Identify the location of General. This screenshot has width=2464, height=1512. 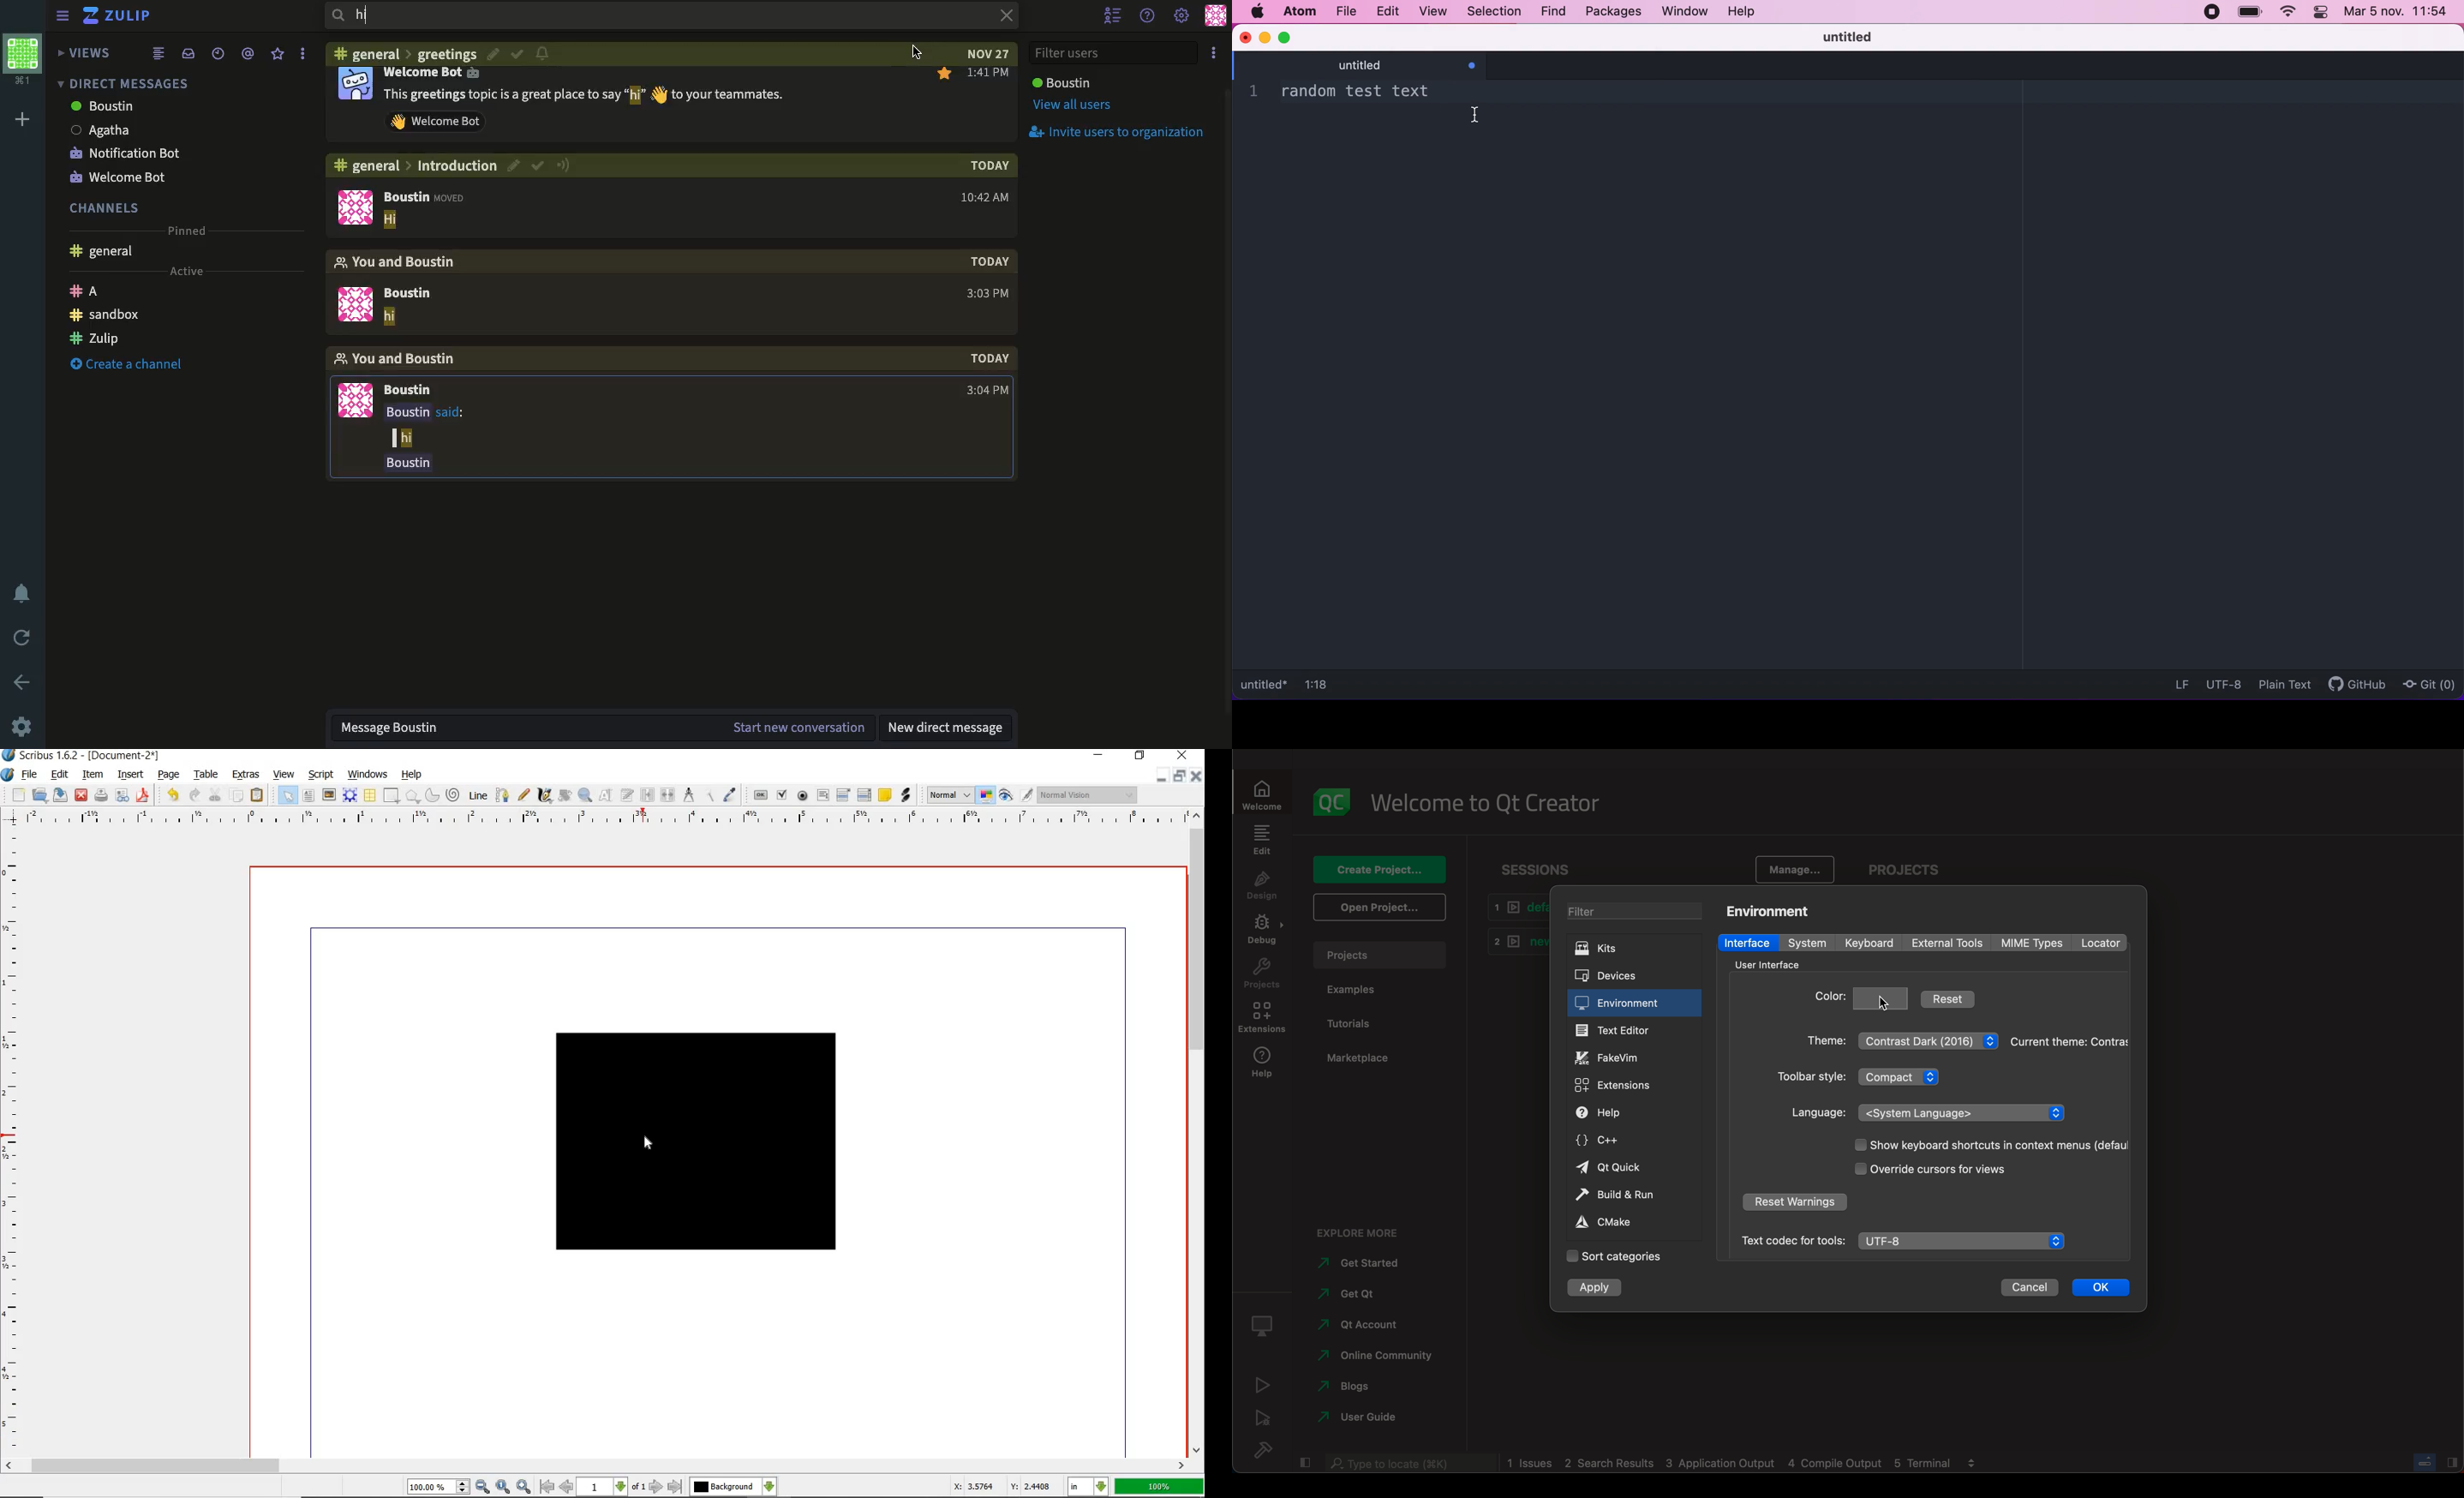
(103, 252).